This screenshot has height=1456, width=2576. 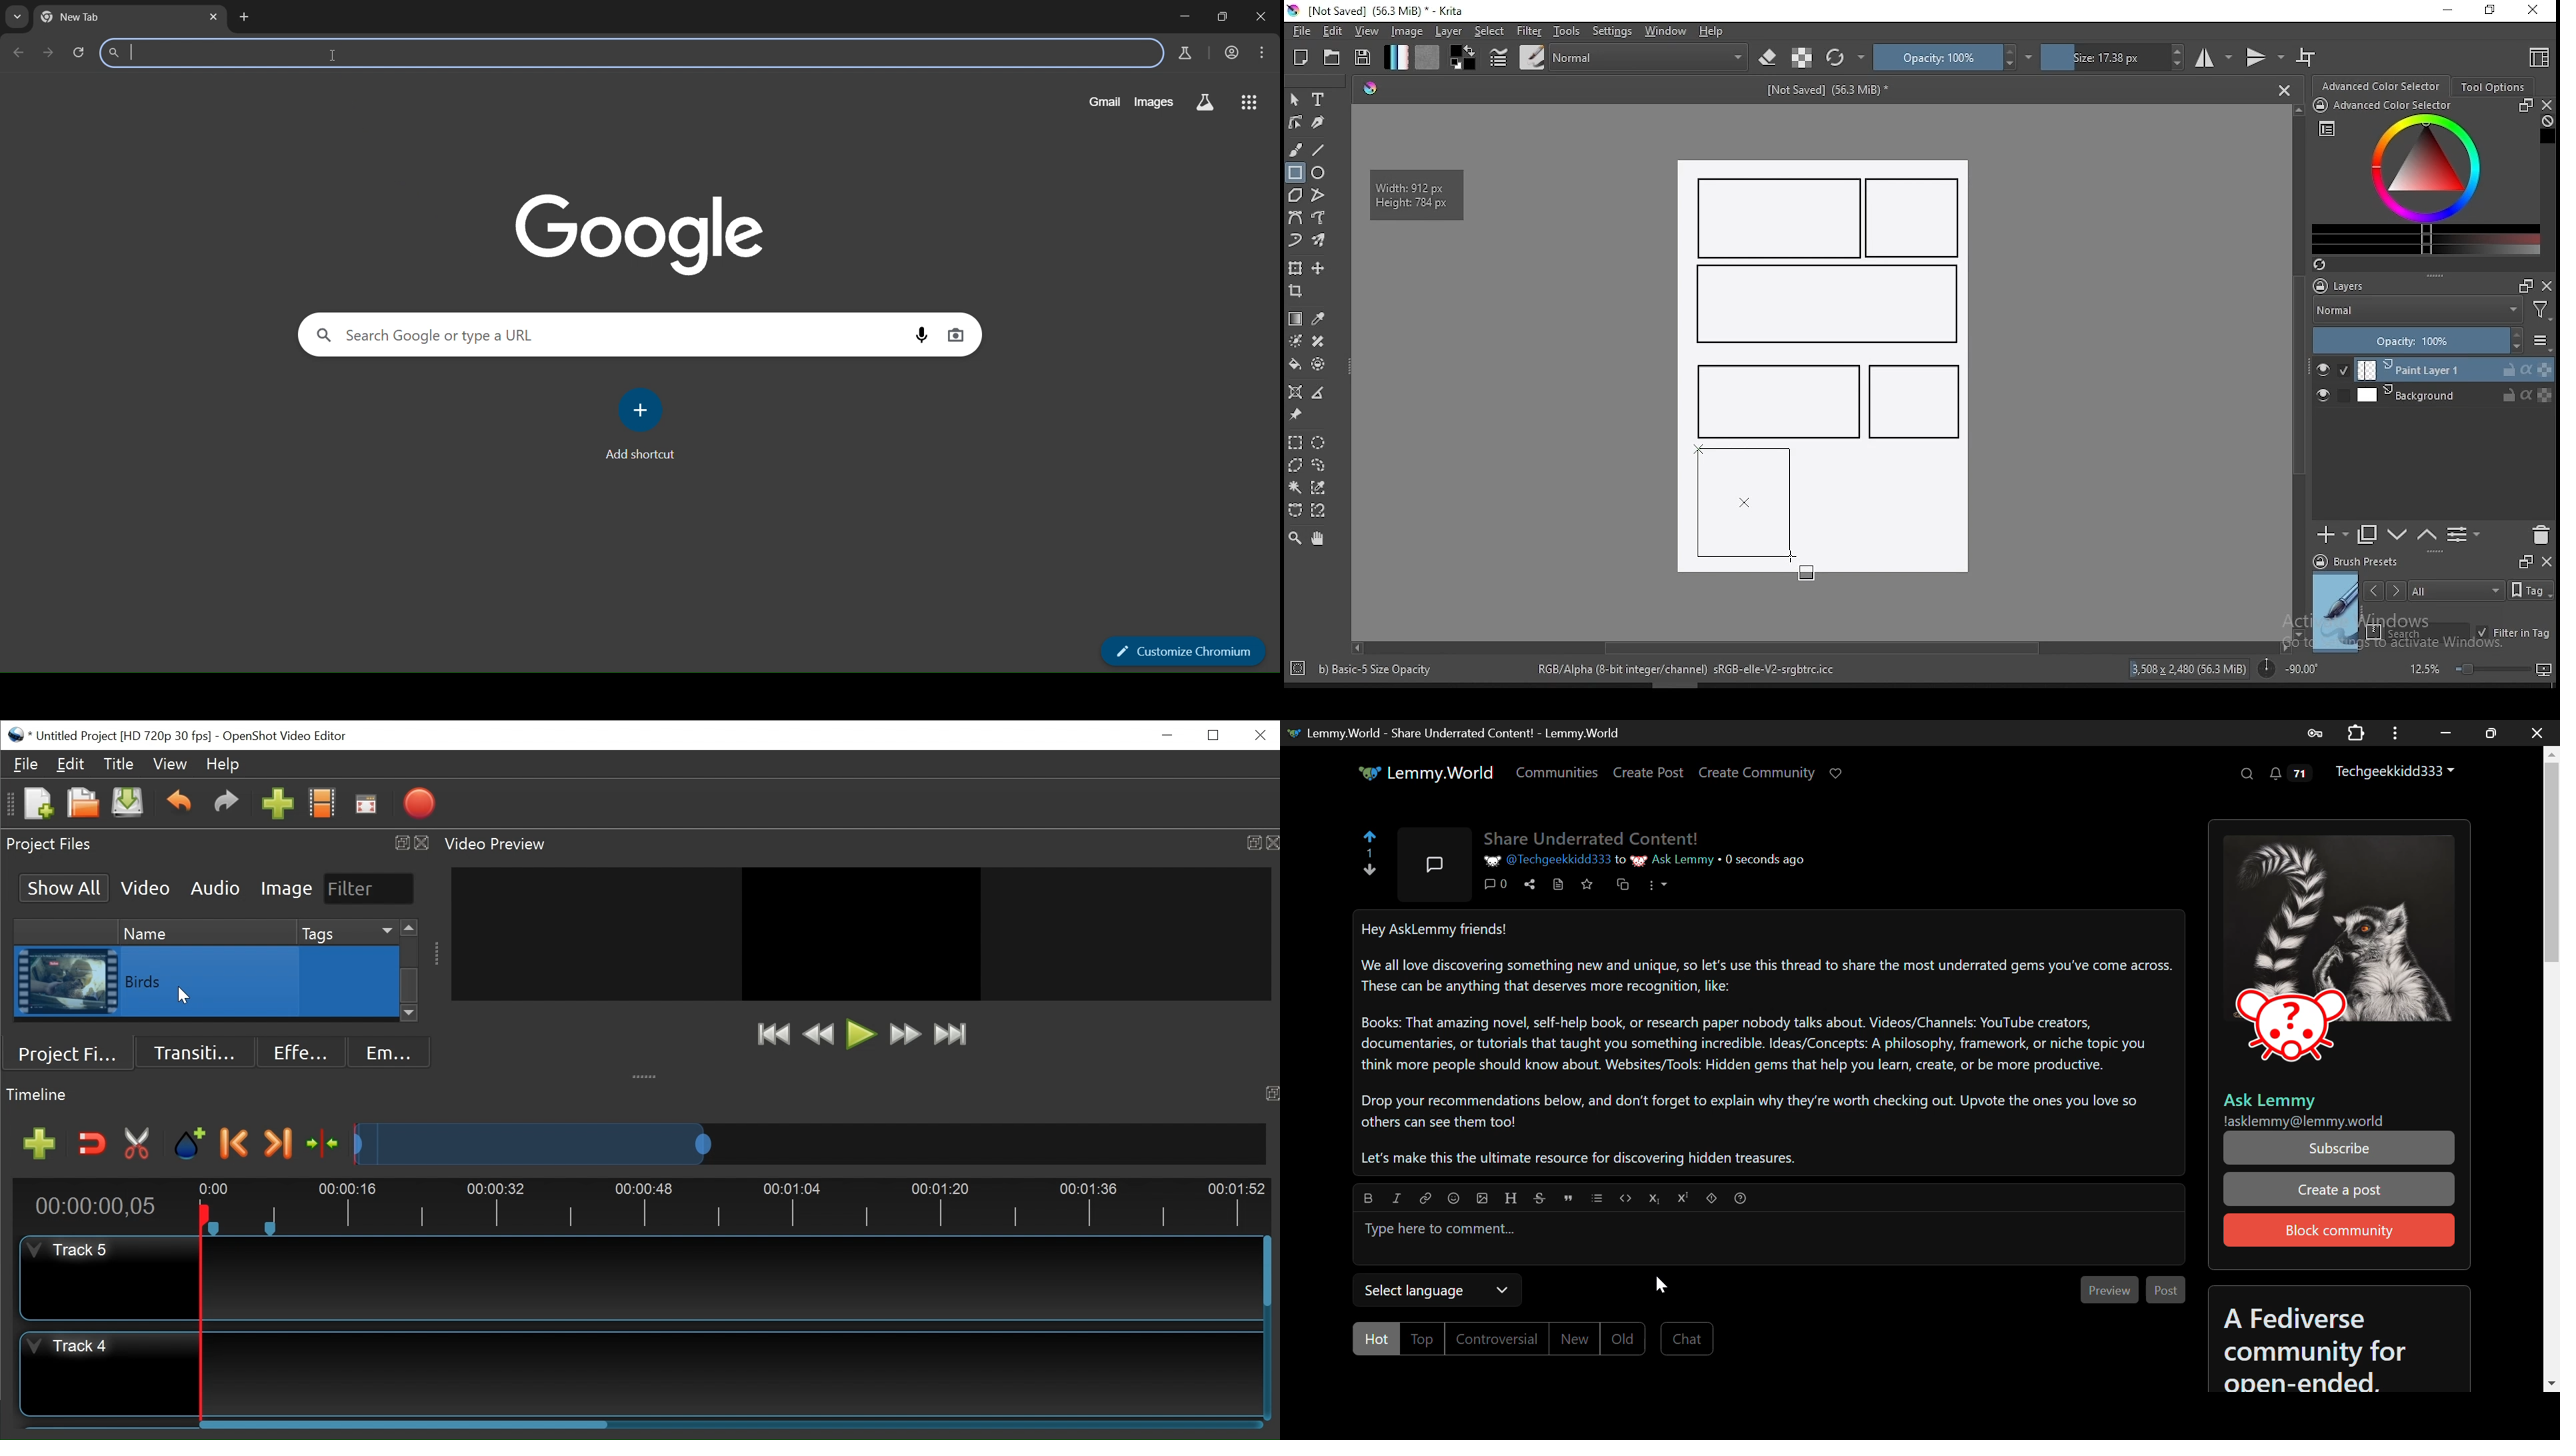 I want to click on dynamic brush tool, so click(x=1295, y=241).